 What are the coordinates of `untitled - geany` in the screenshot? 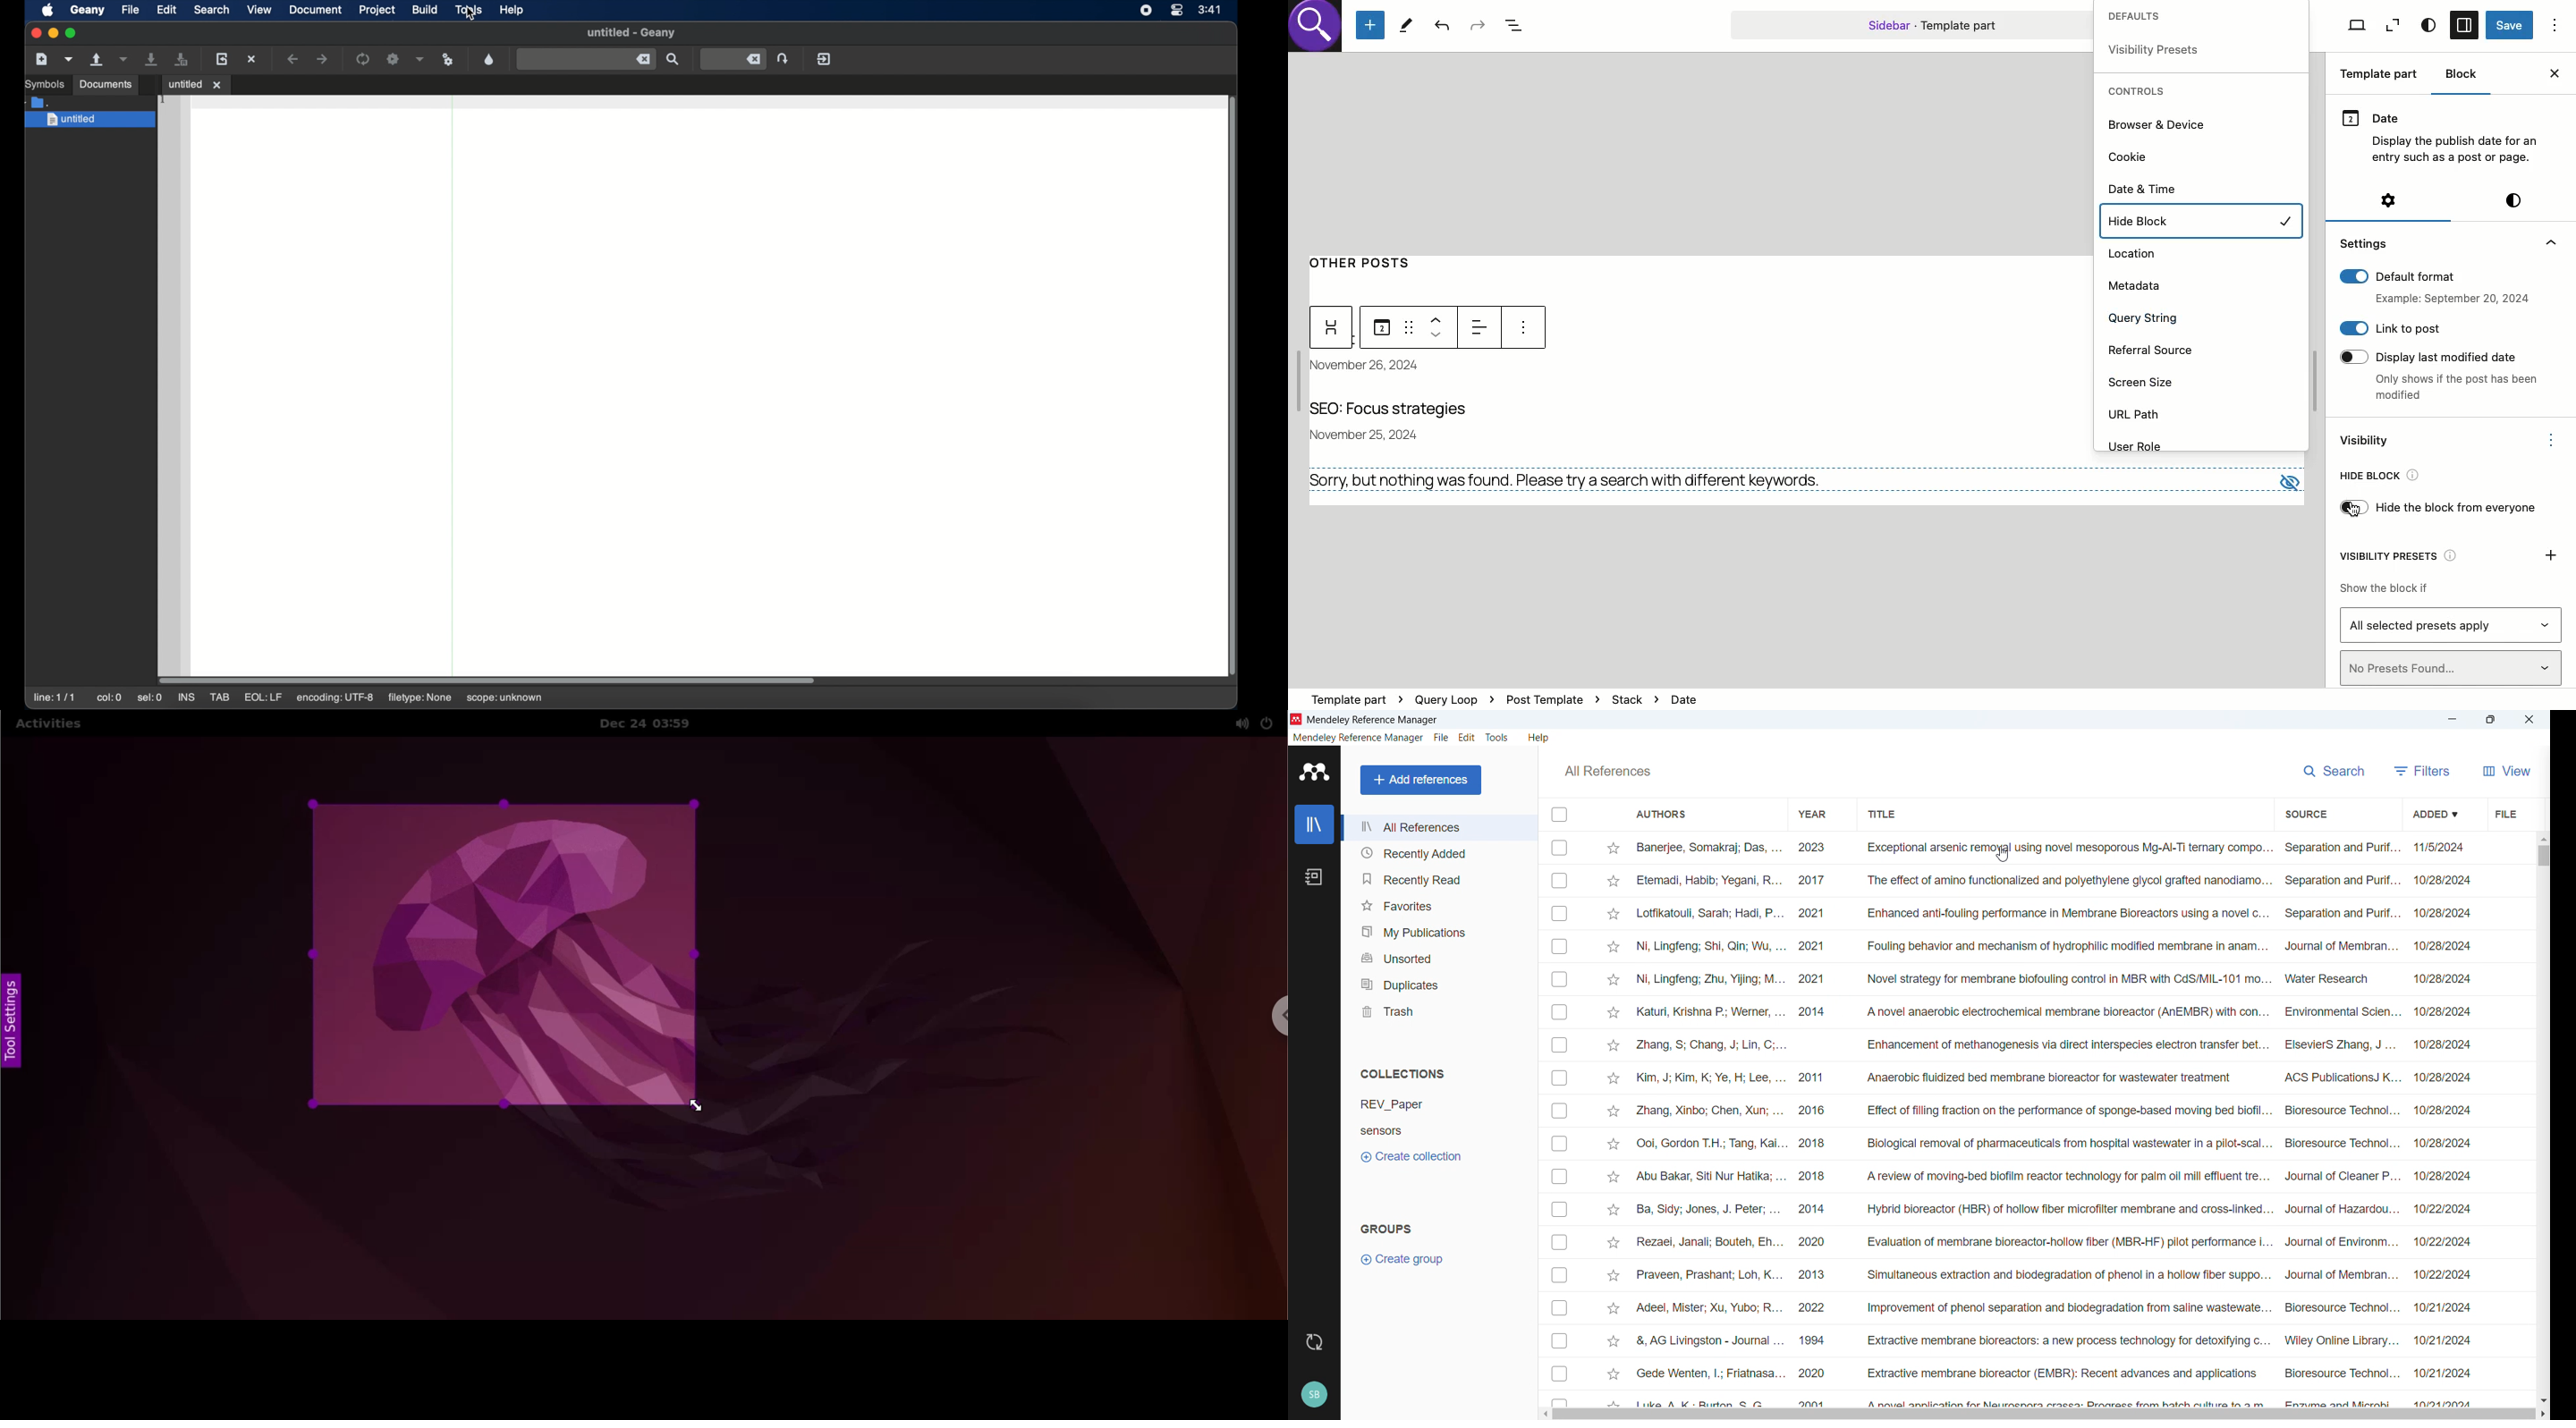 It's located at (631, 33).